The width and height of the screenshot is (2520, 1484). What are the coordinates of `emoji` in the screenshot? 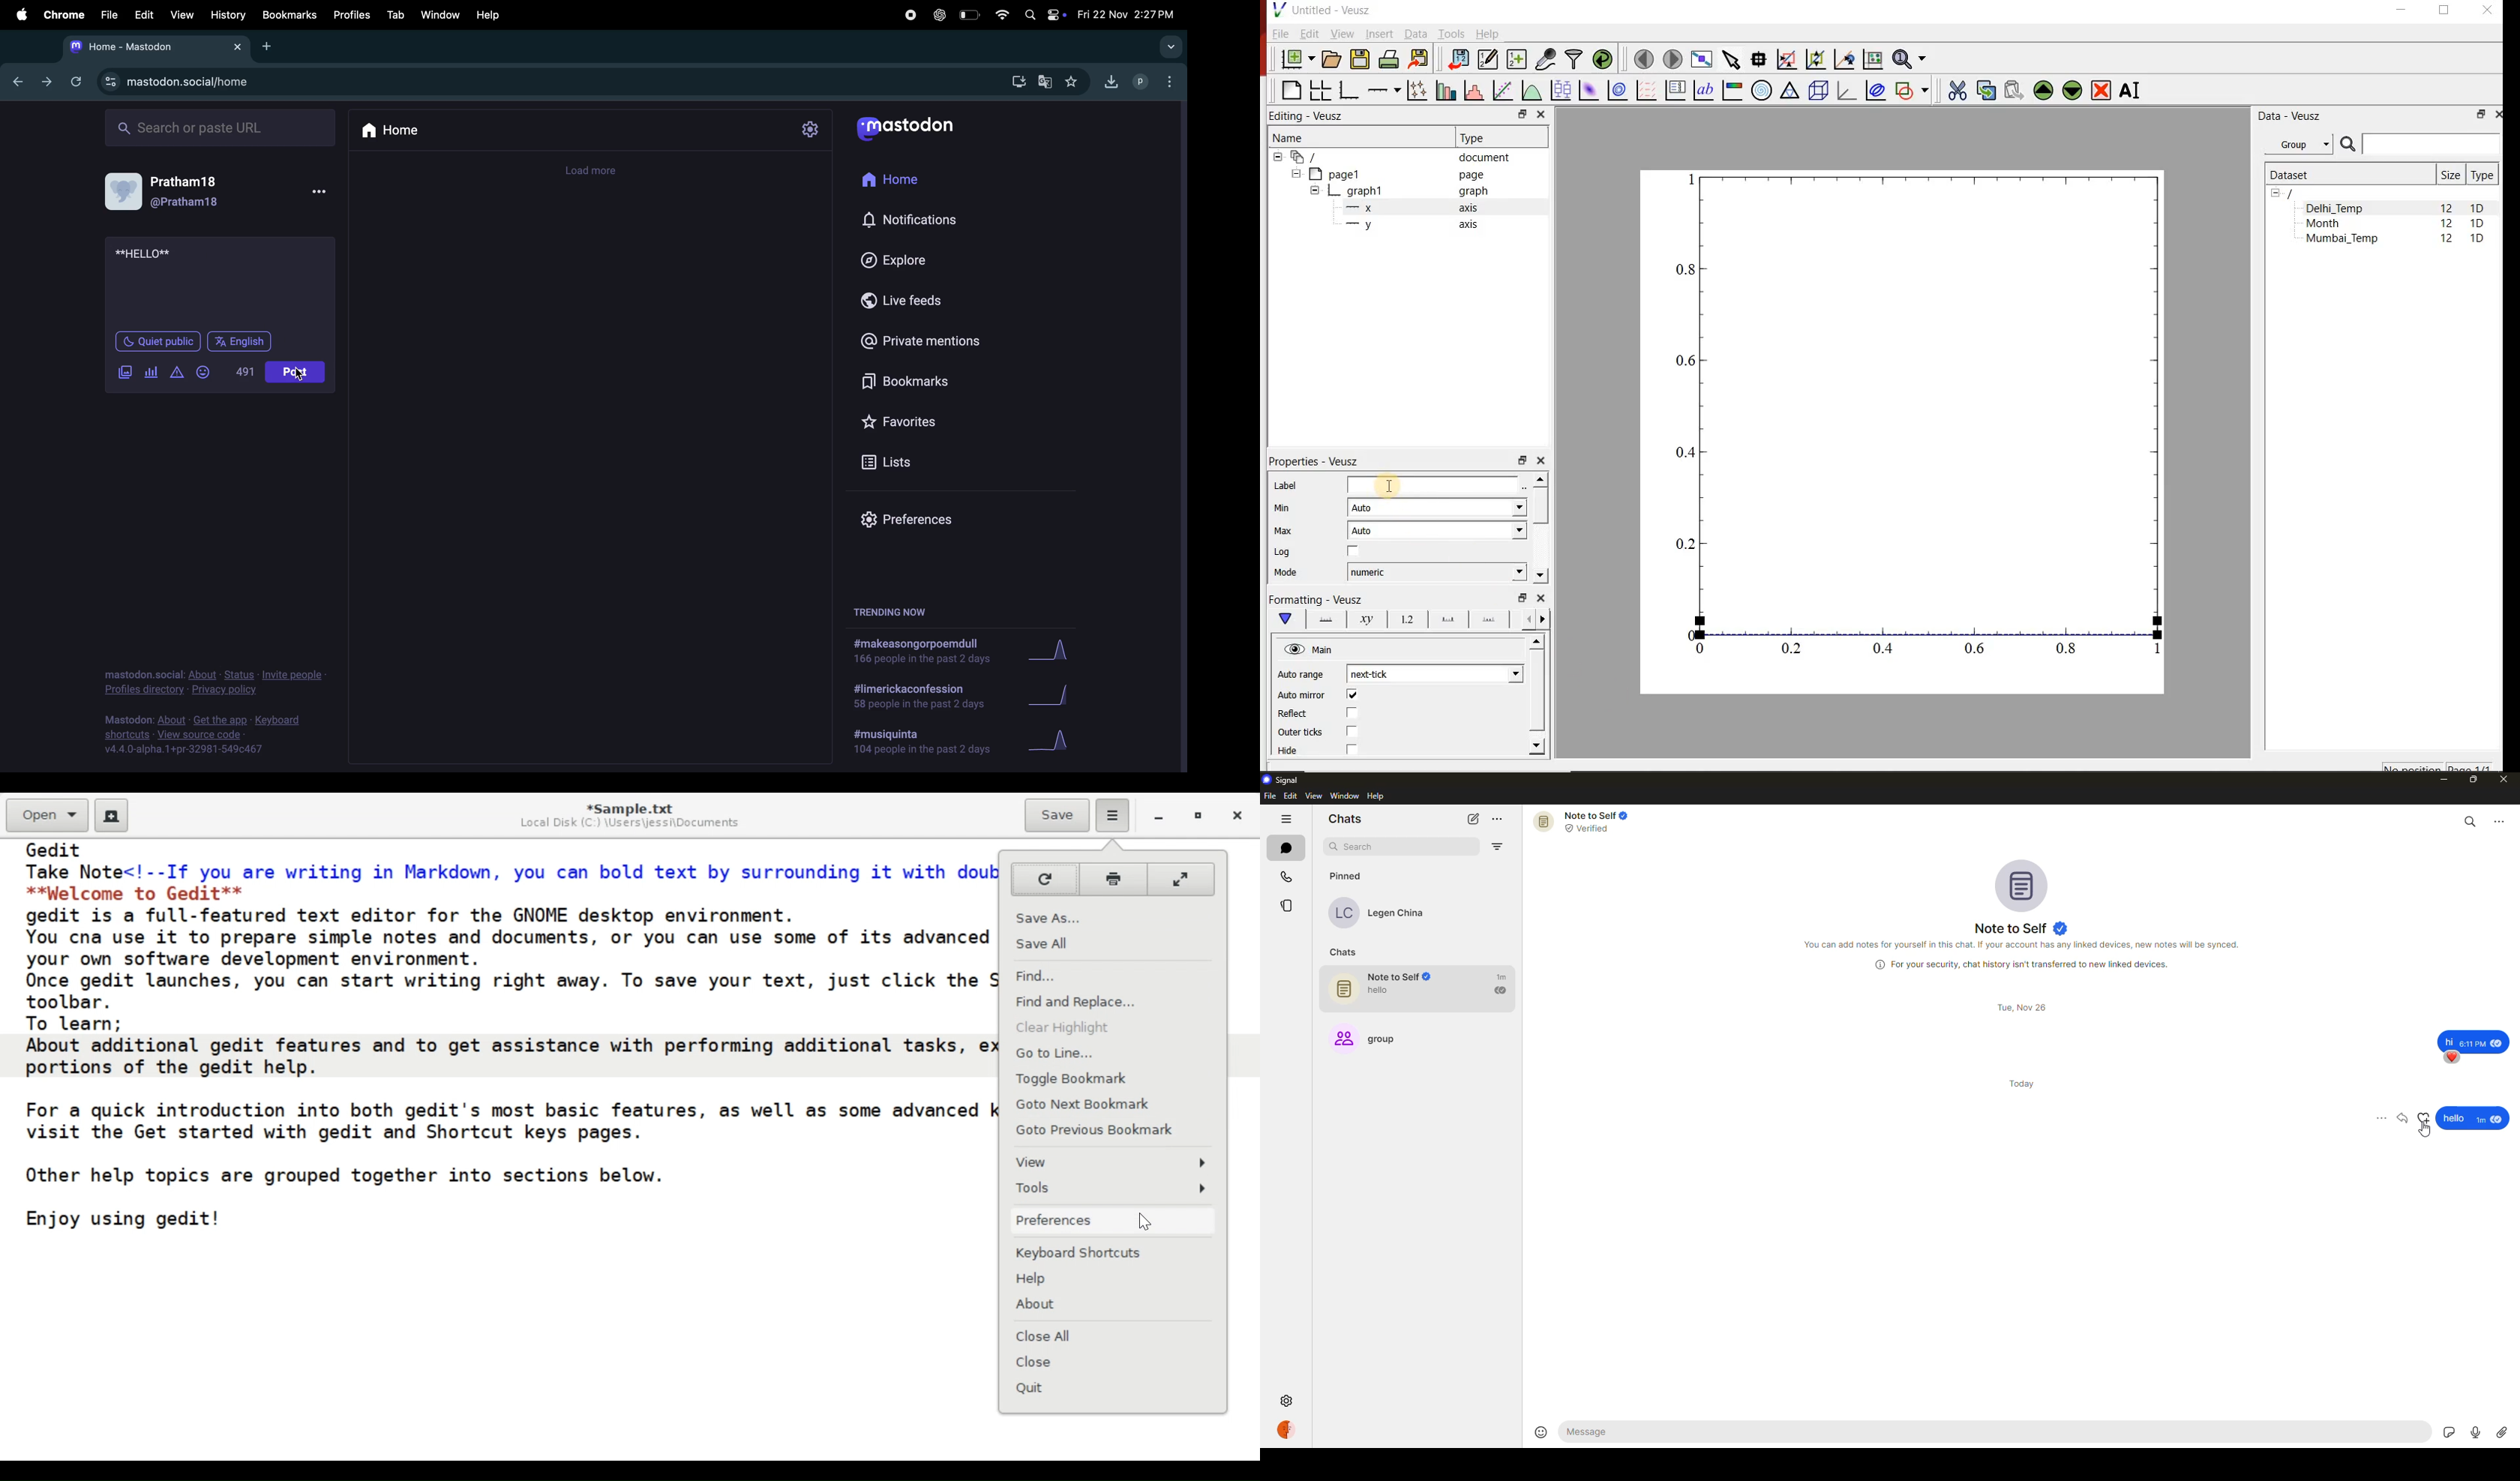 It's located at (1542, 1431).